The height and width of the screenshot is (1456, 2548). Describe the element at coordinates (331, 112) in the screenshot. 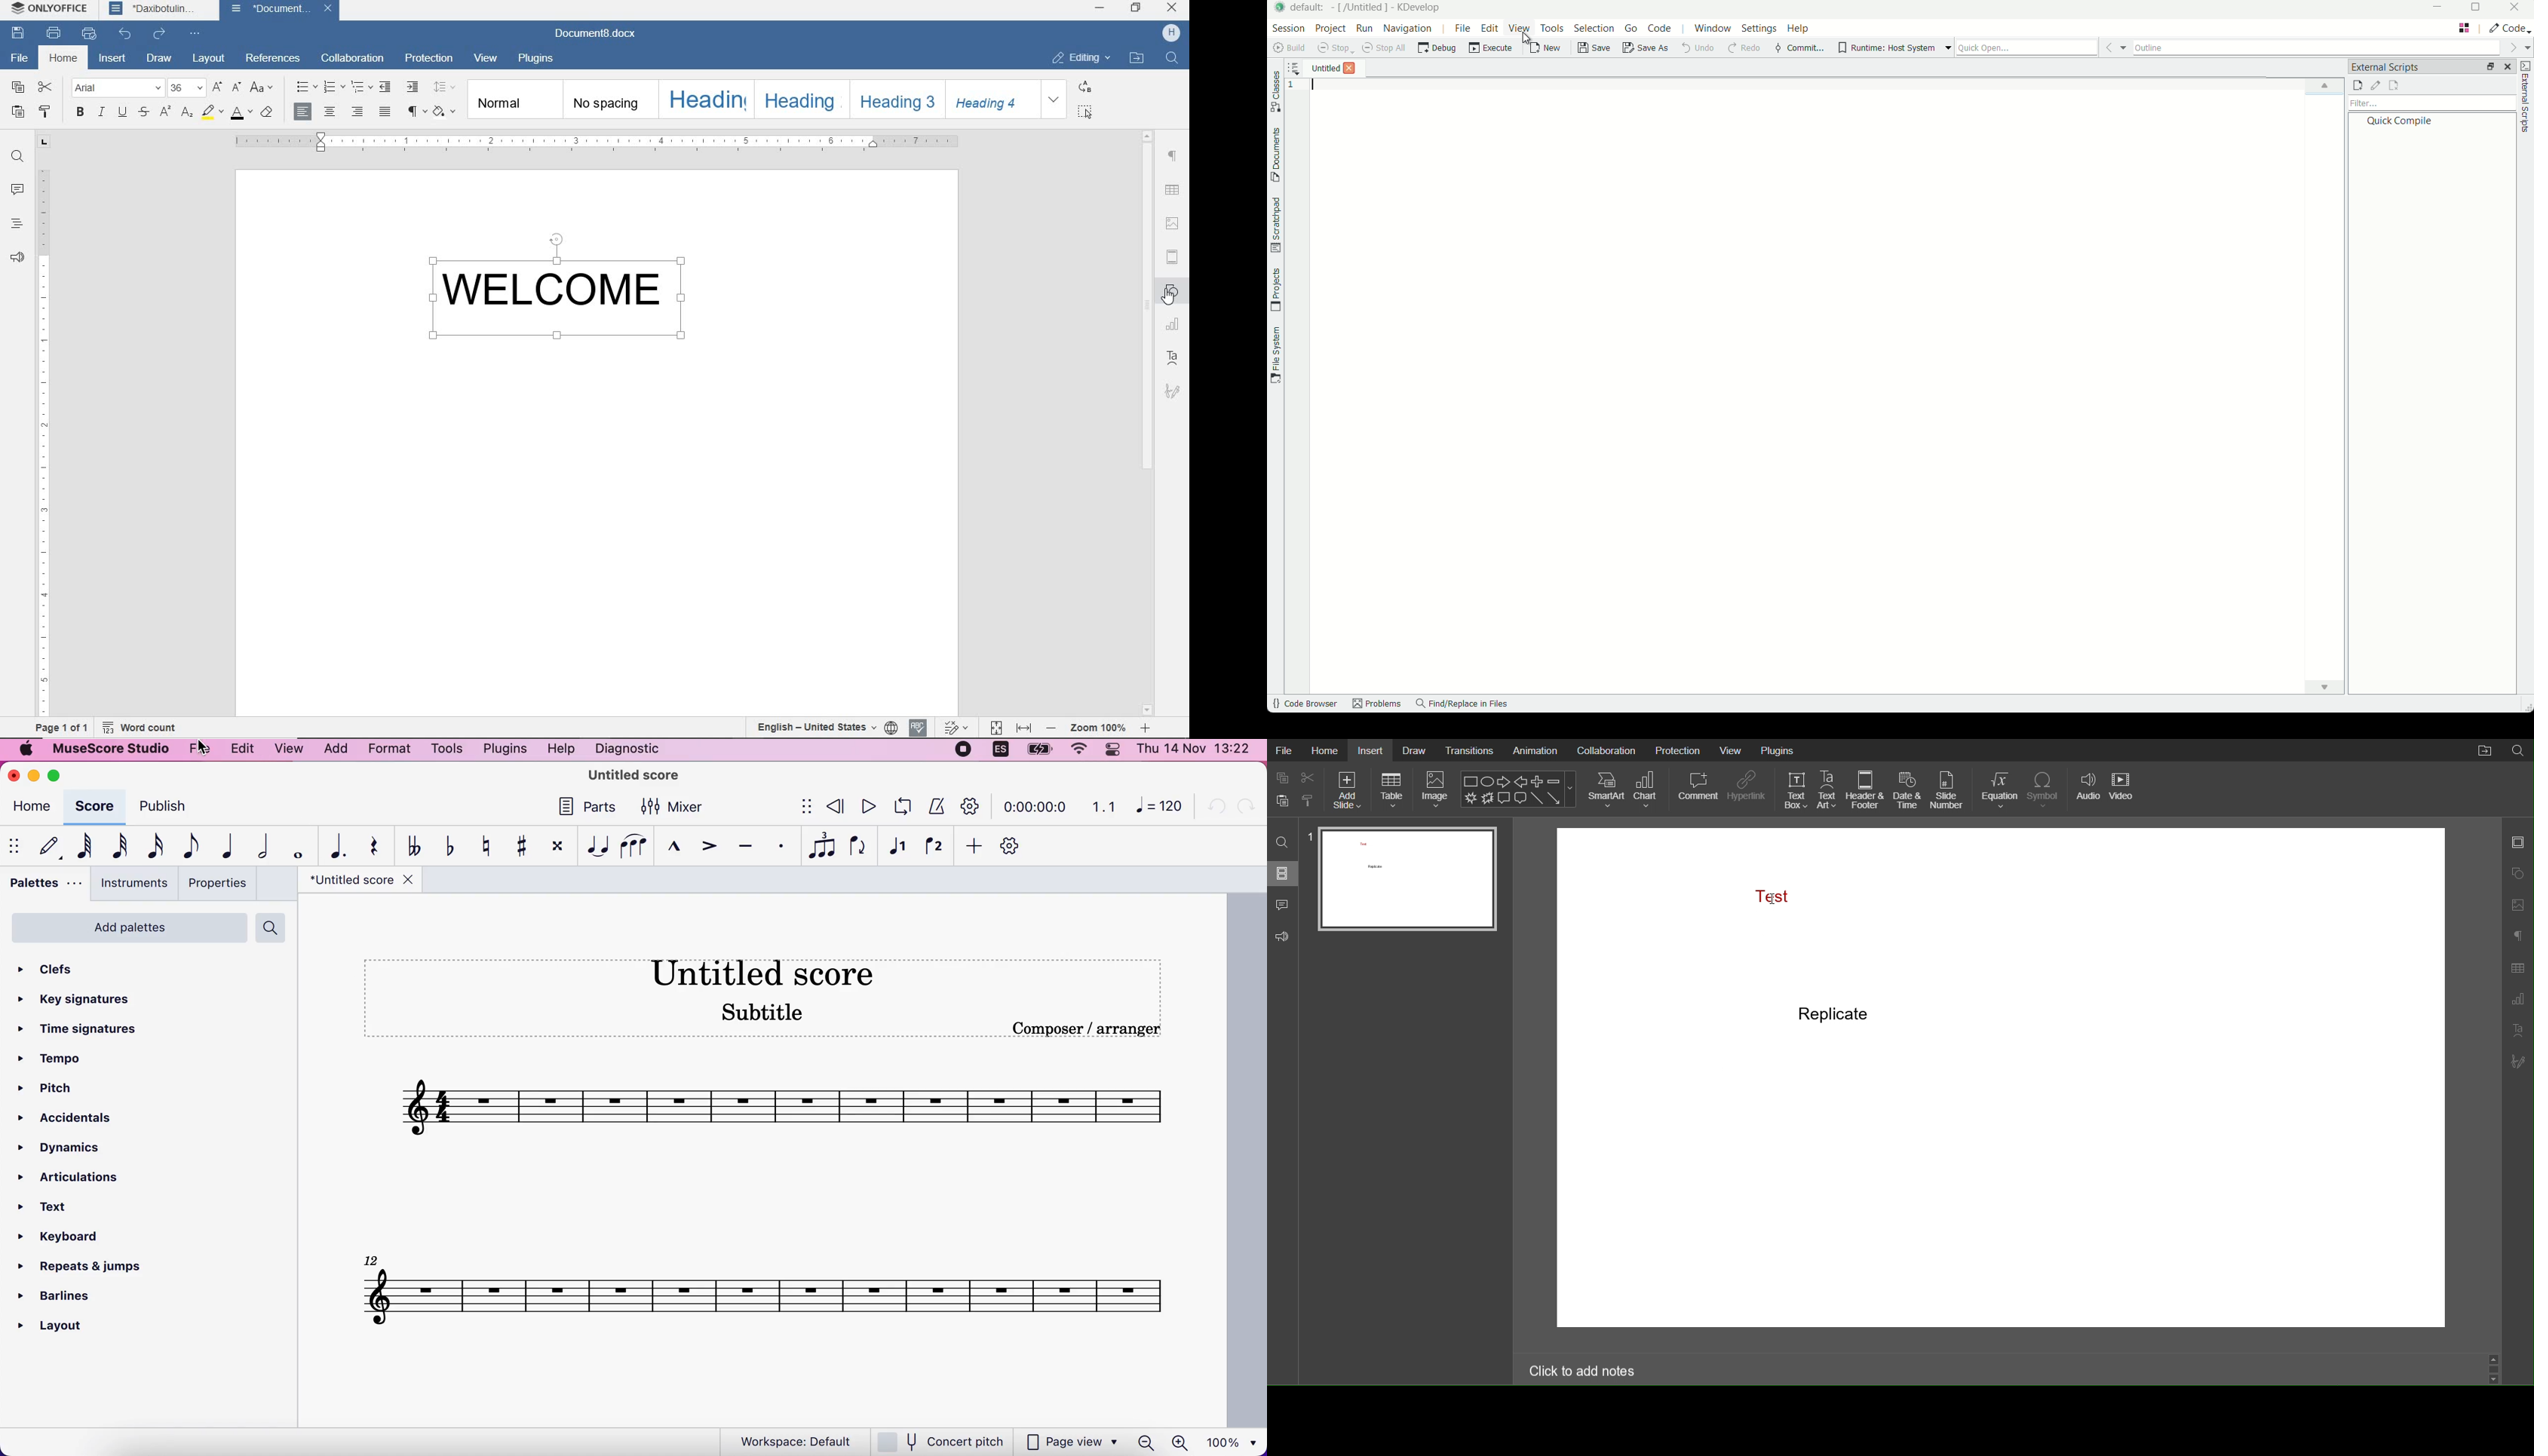

I see `ALIGN CENTER` at that location.